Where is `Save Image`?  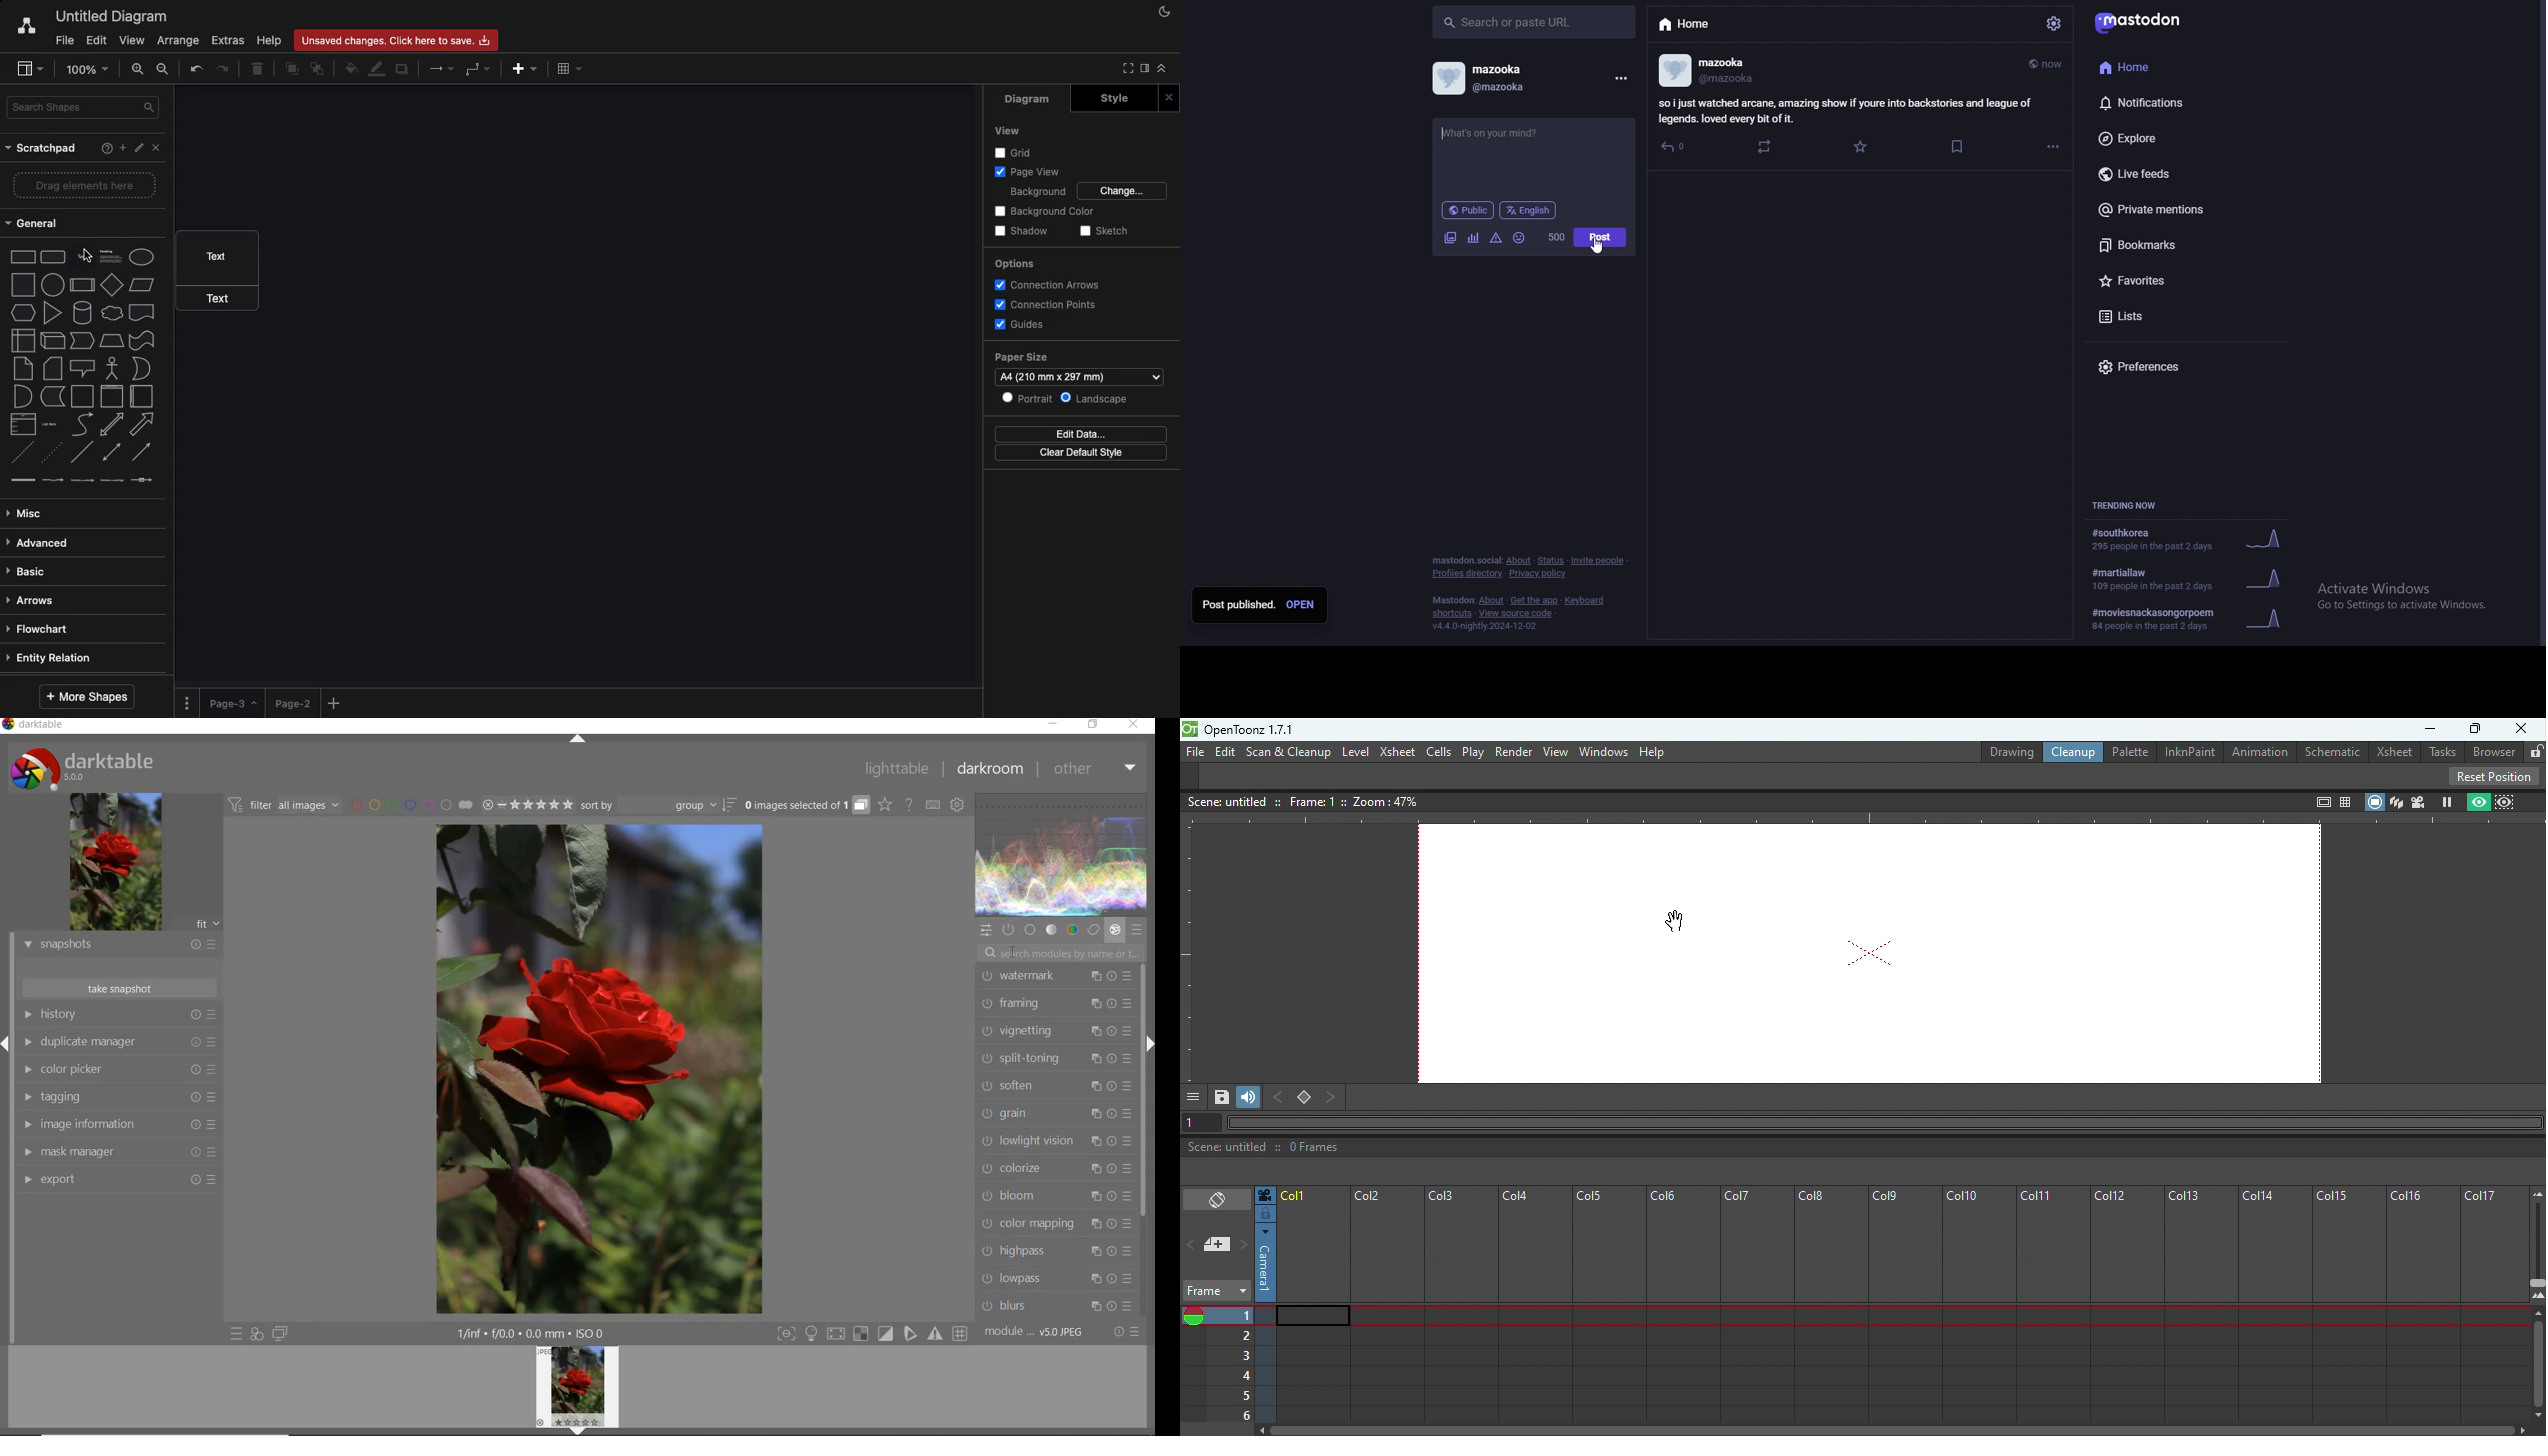 Save Image is located at coordinates (1220, 1092).